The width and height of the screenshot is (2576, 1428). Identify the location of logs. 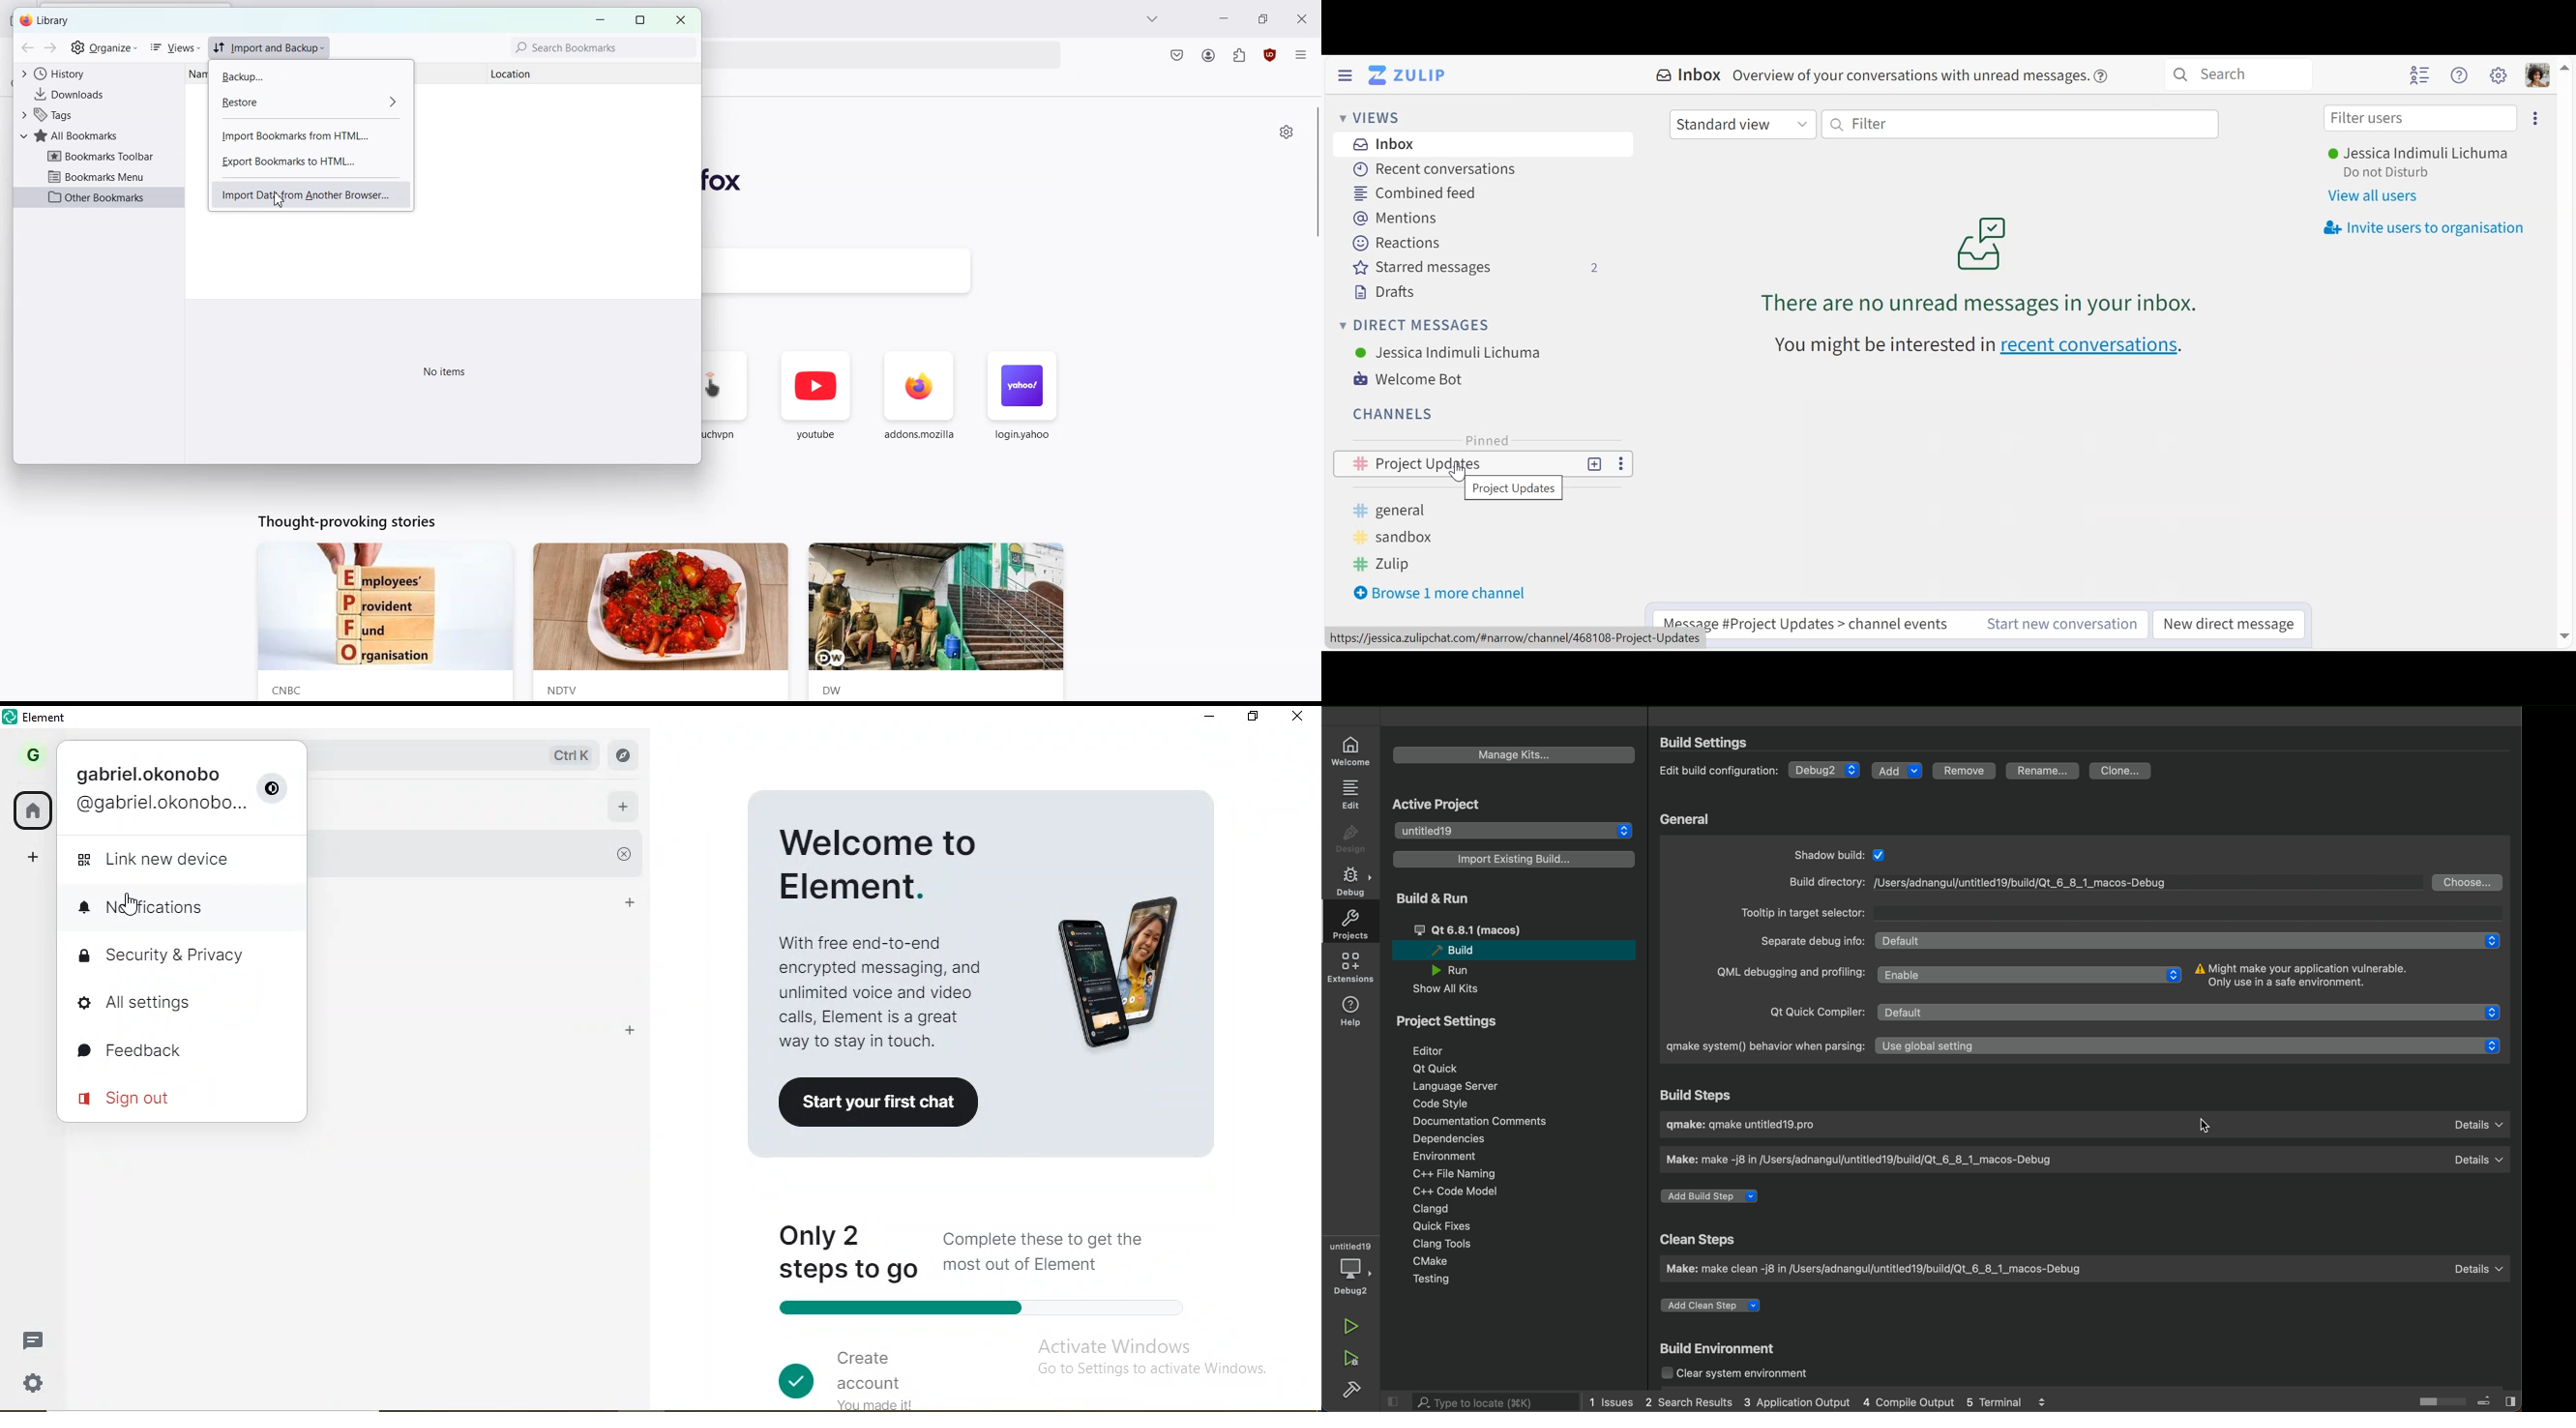
(1818, 1402).